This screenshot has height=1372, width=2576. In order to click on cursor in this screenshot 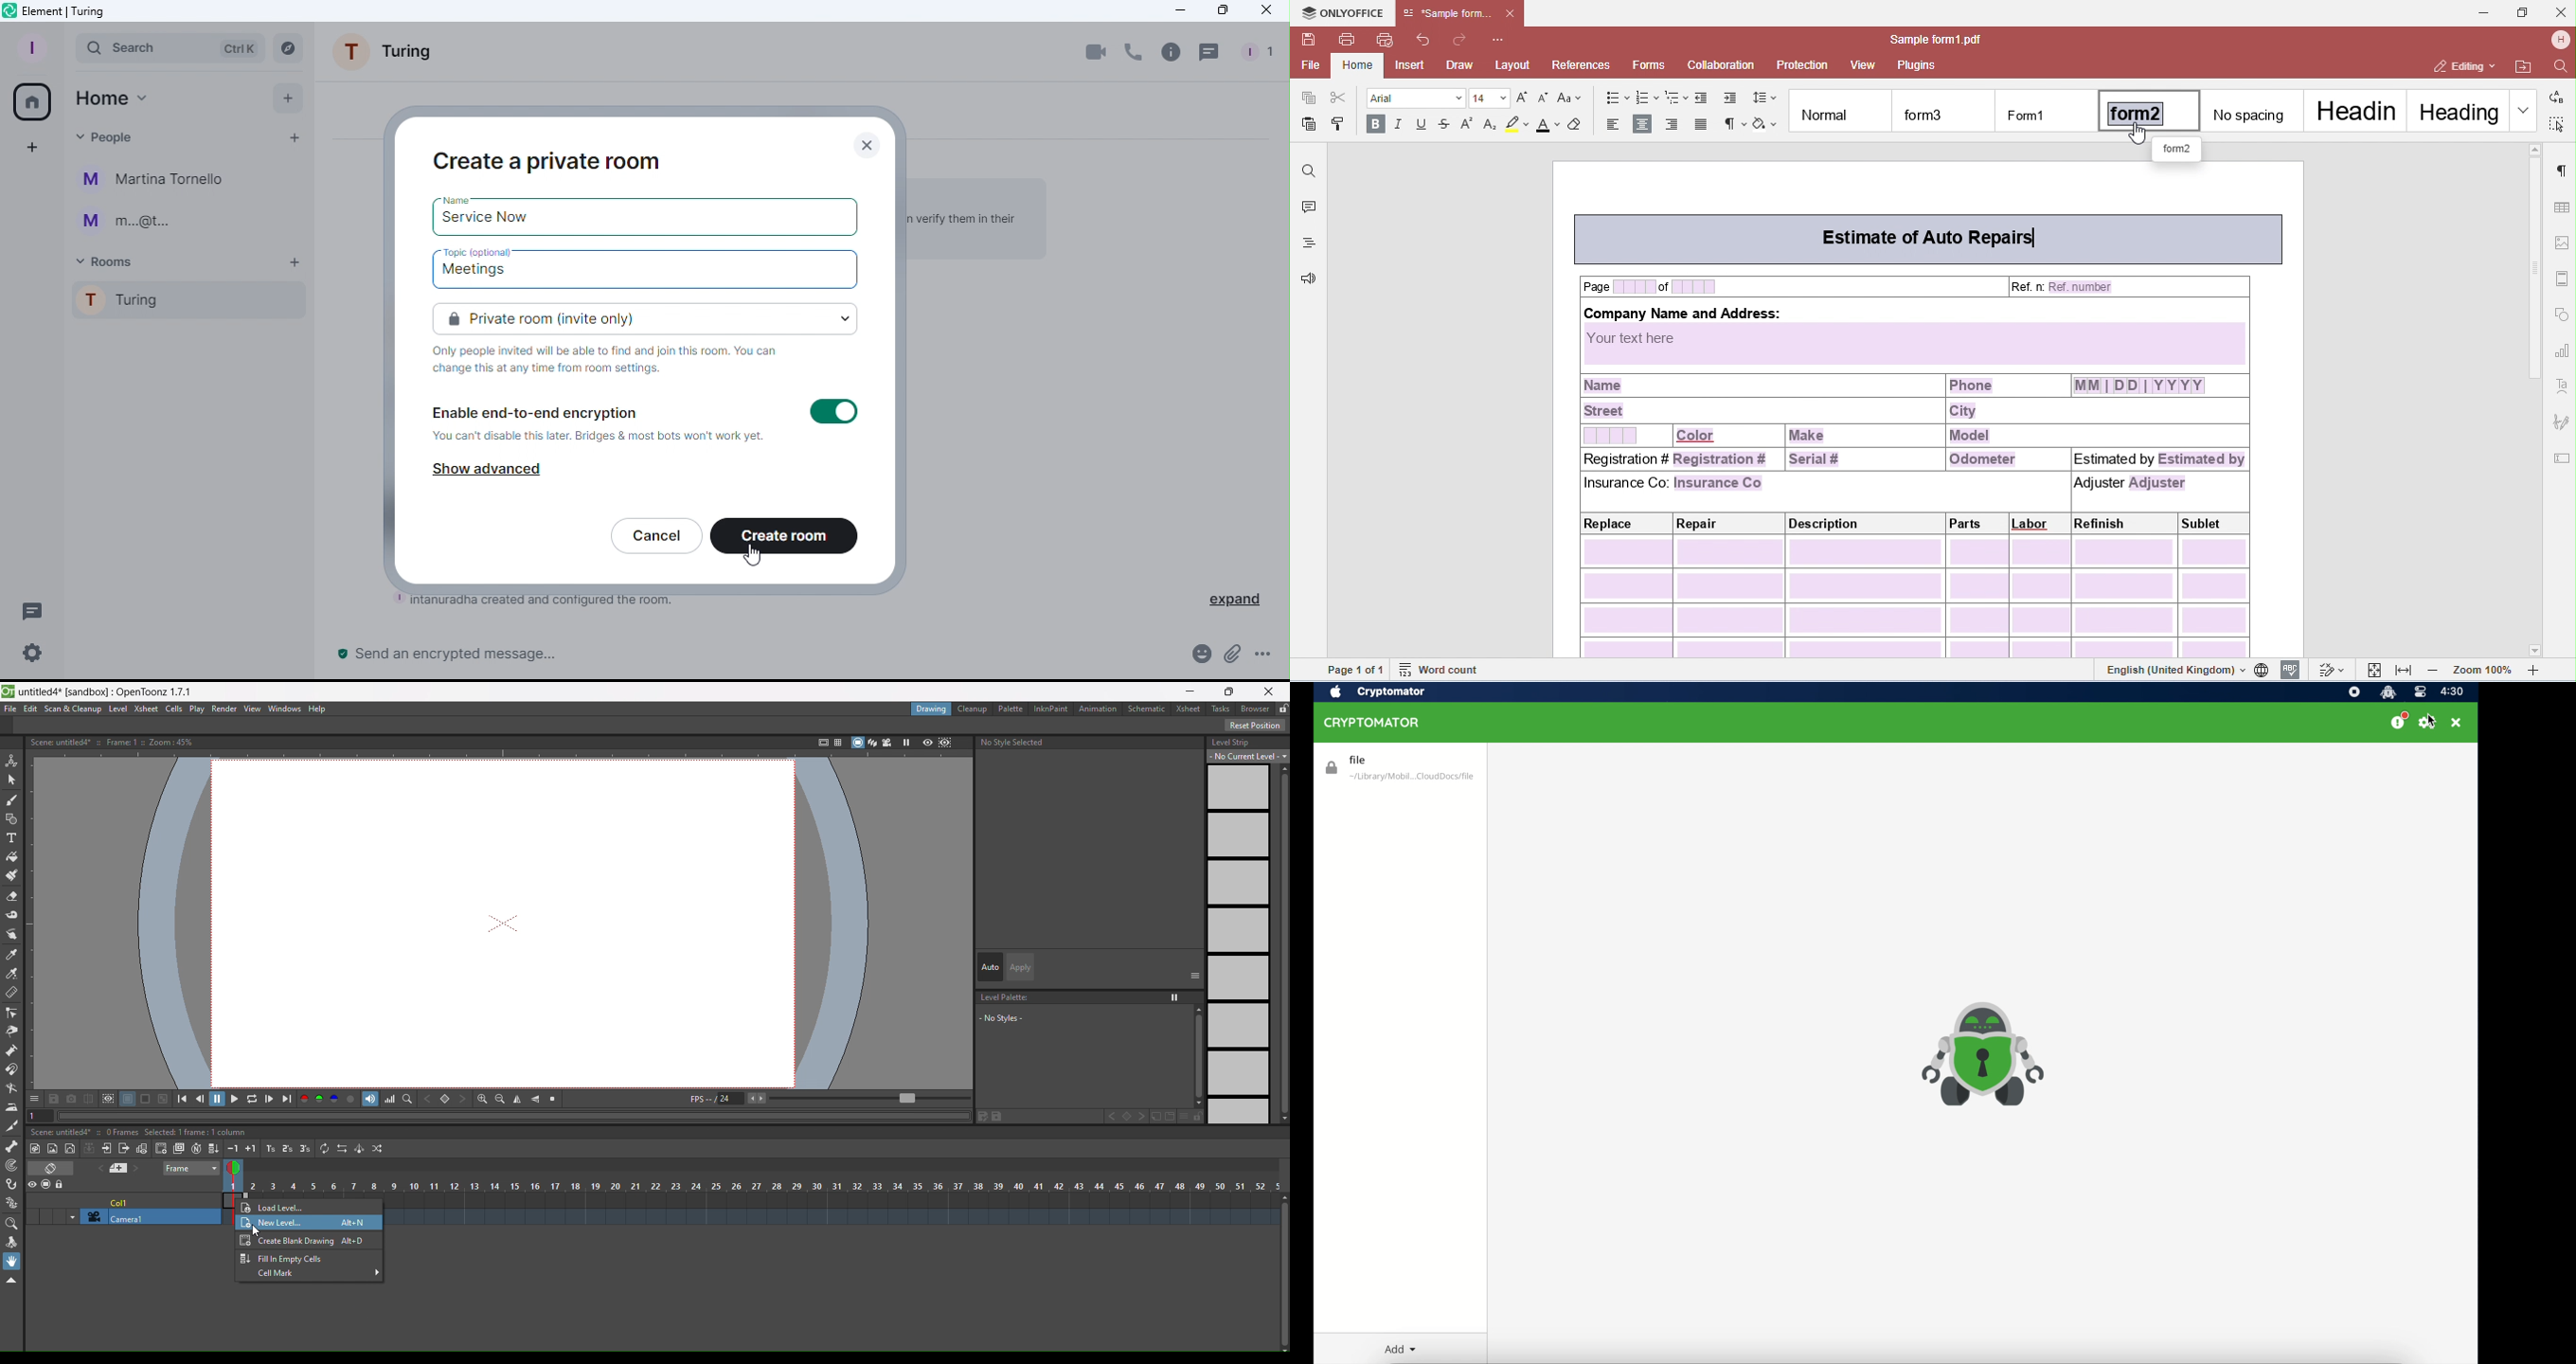, I will do `click(2432, 721)`.